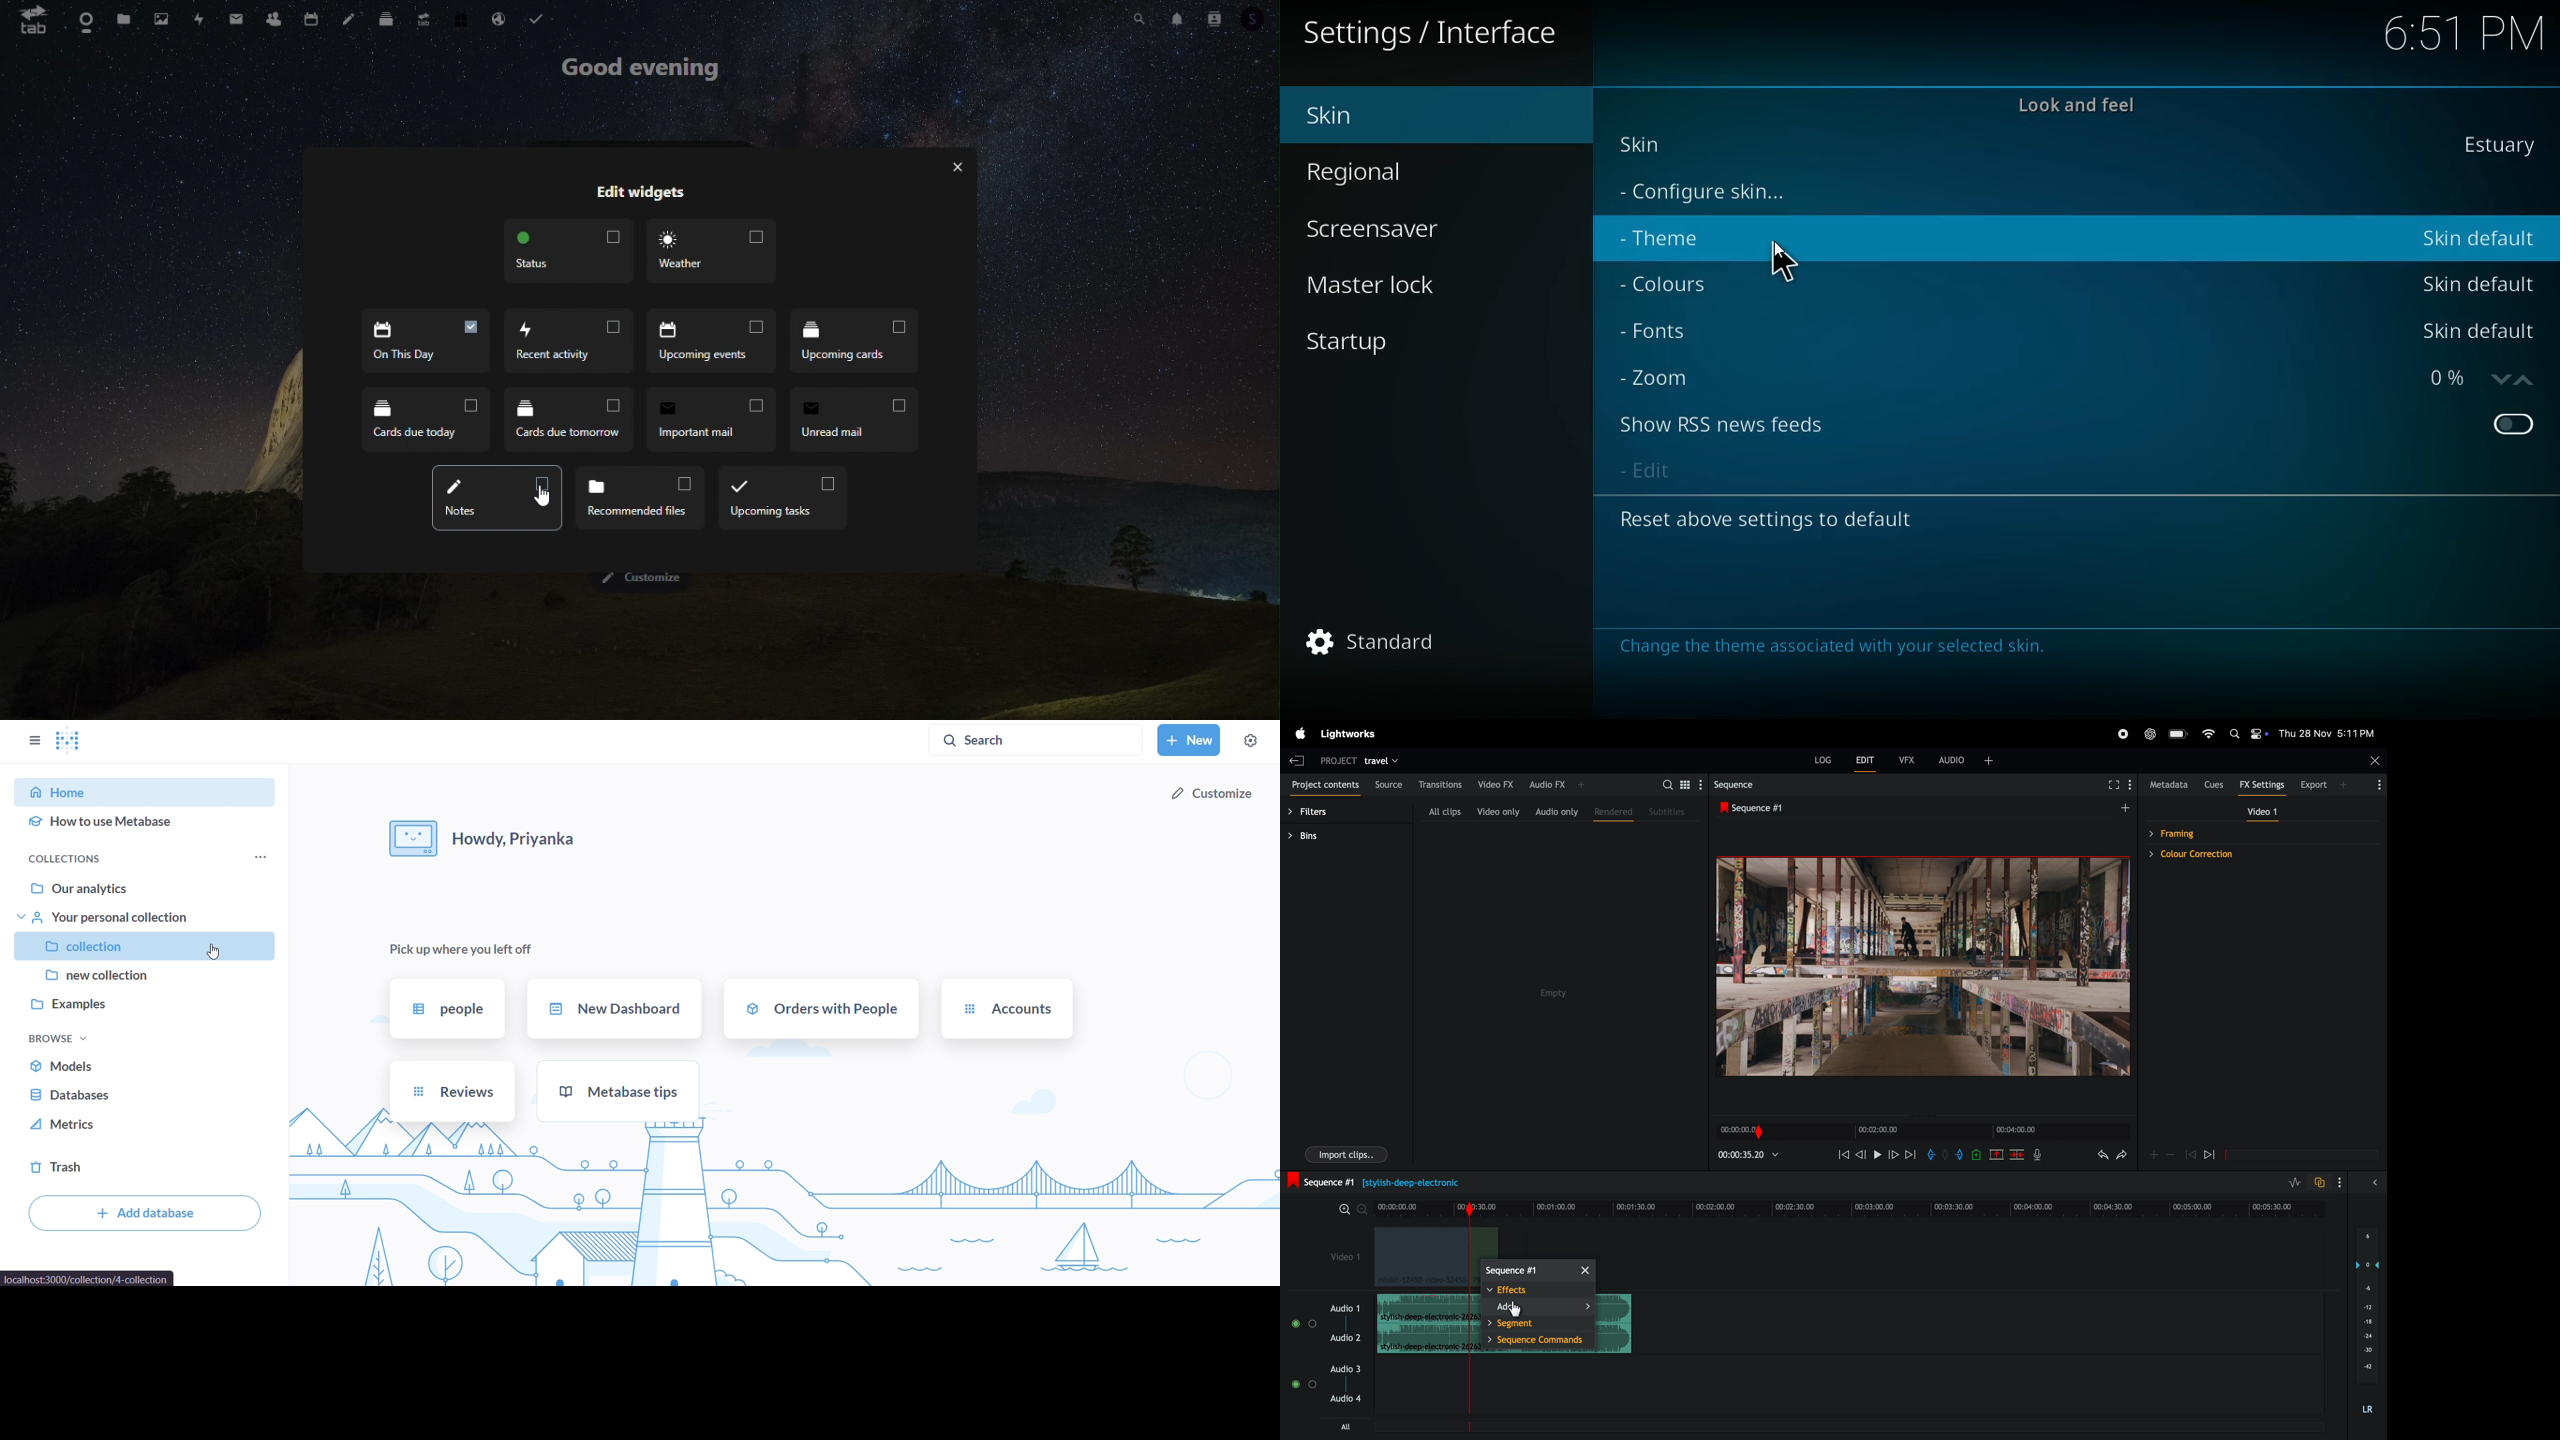 This screenshot has width=2576, height=1456. What do you see at coordinates (2190, 1155) in the screenshot?
I see `rewind` at bounding box center [2190, 1155].